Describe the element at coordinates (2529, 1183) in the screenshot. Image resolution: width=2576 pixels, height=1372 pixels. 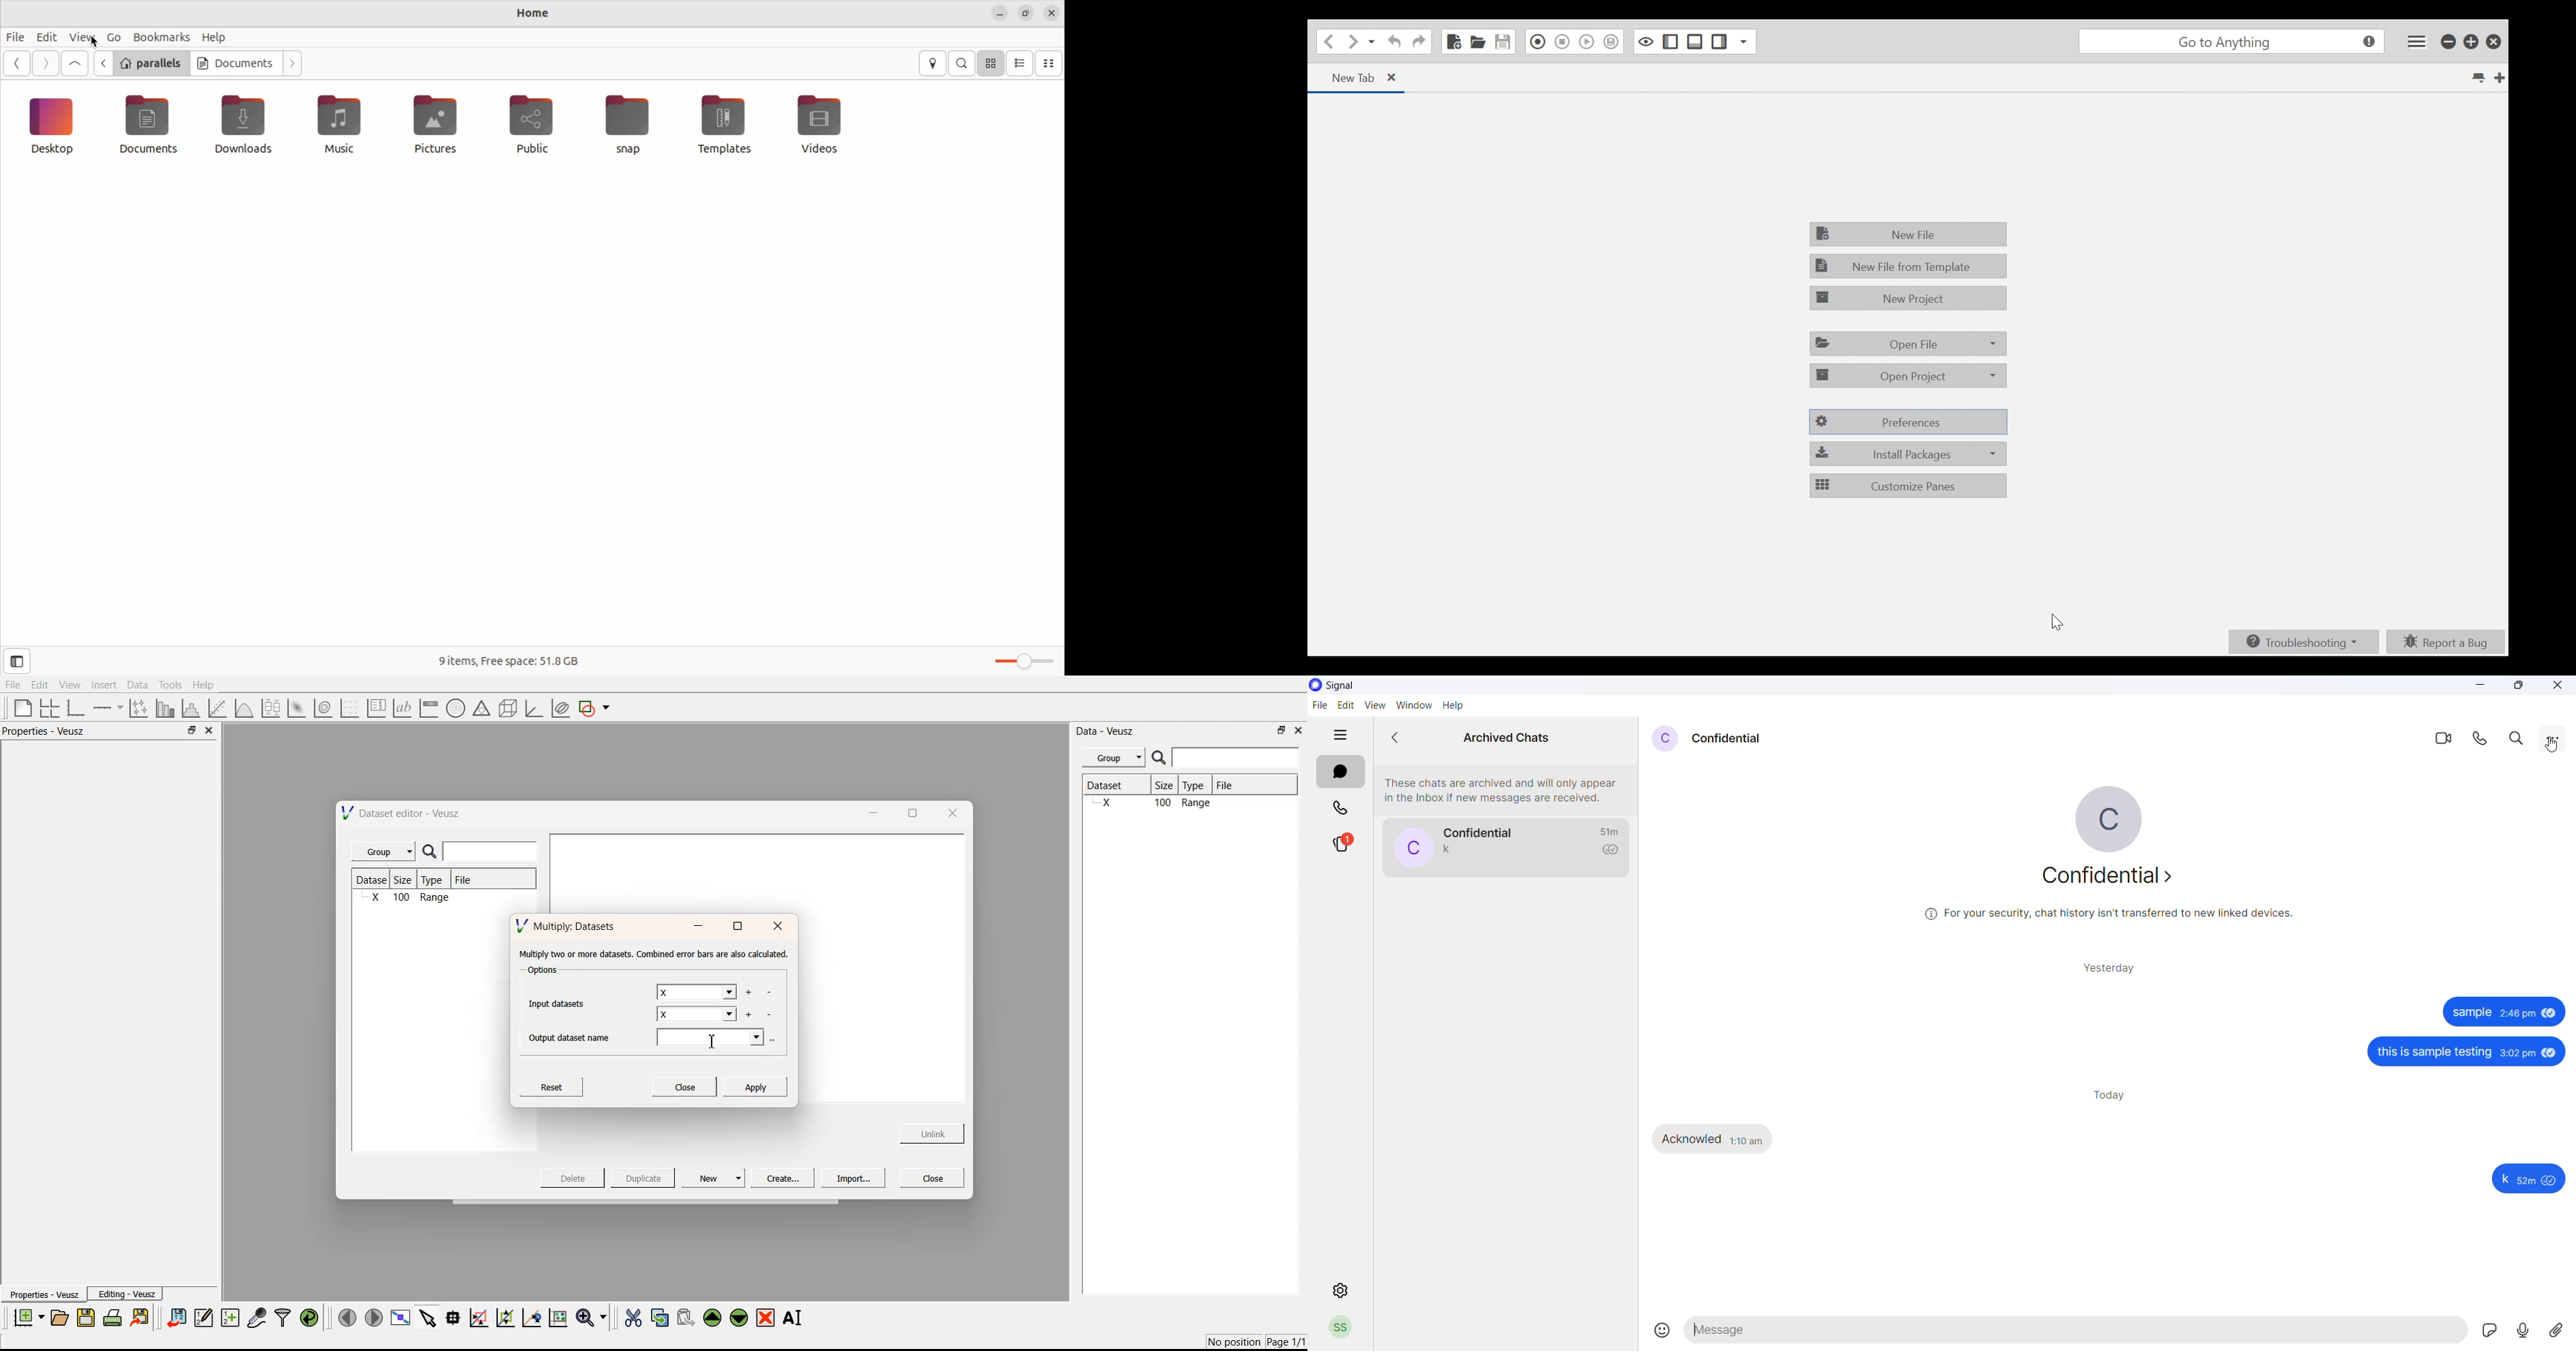
I see `59m` at that location.